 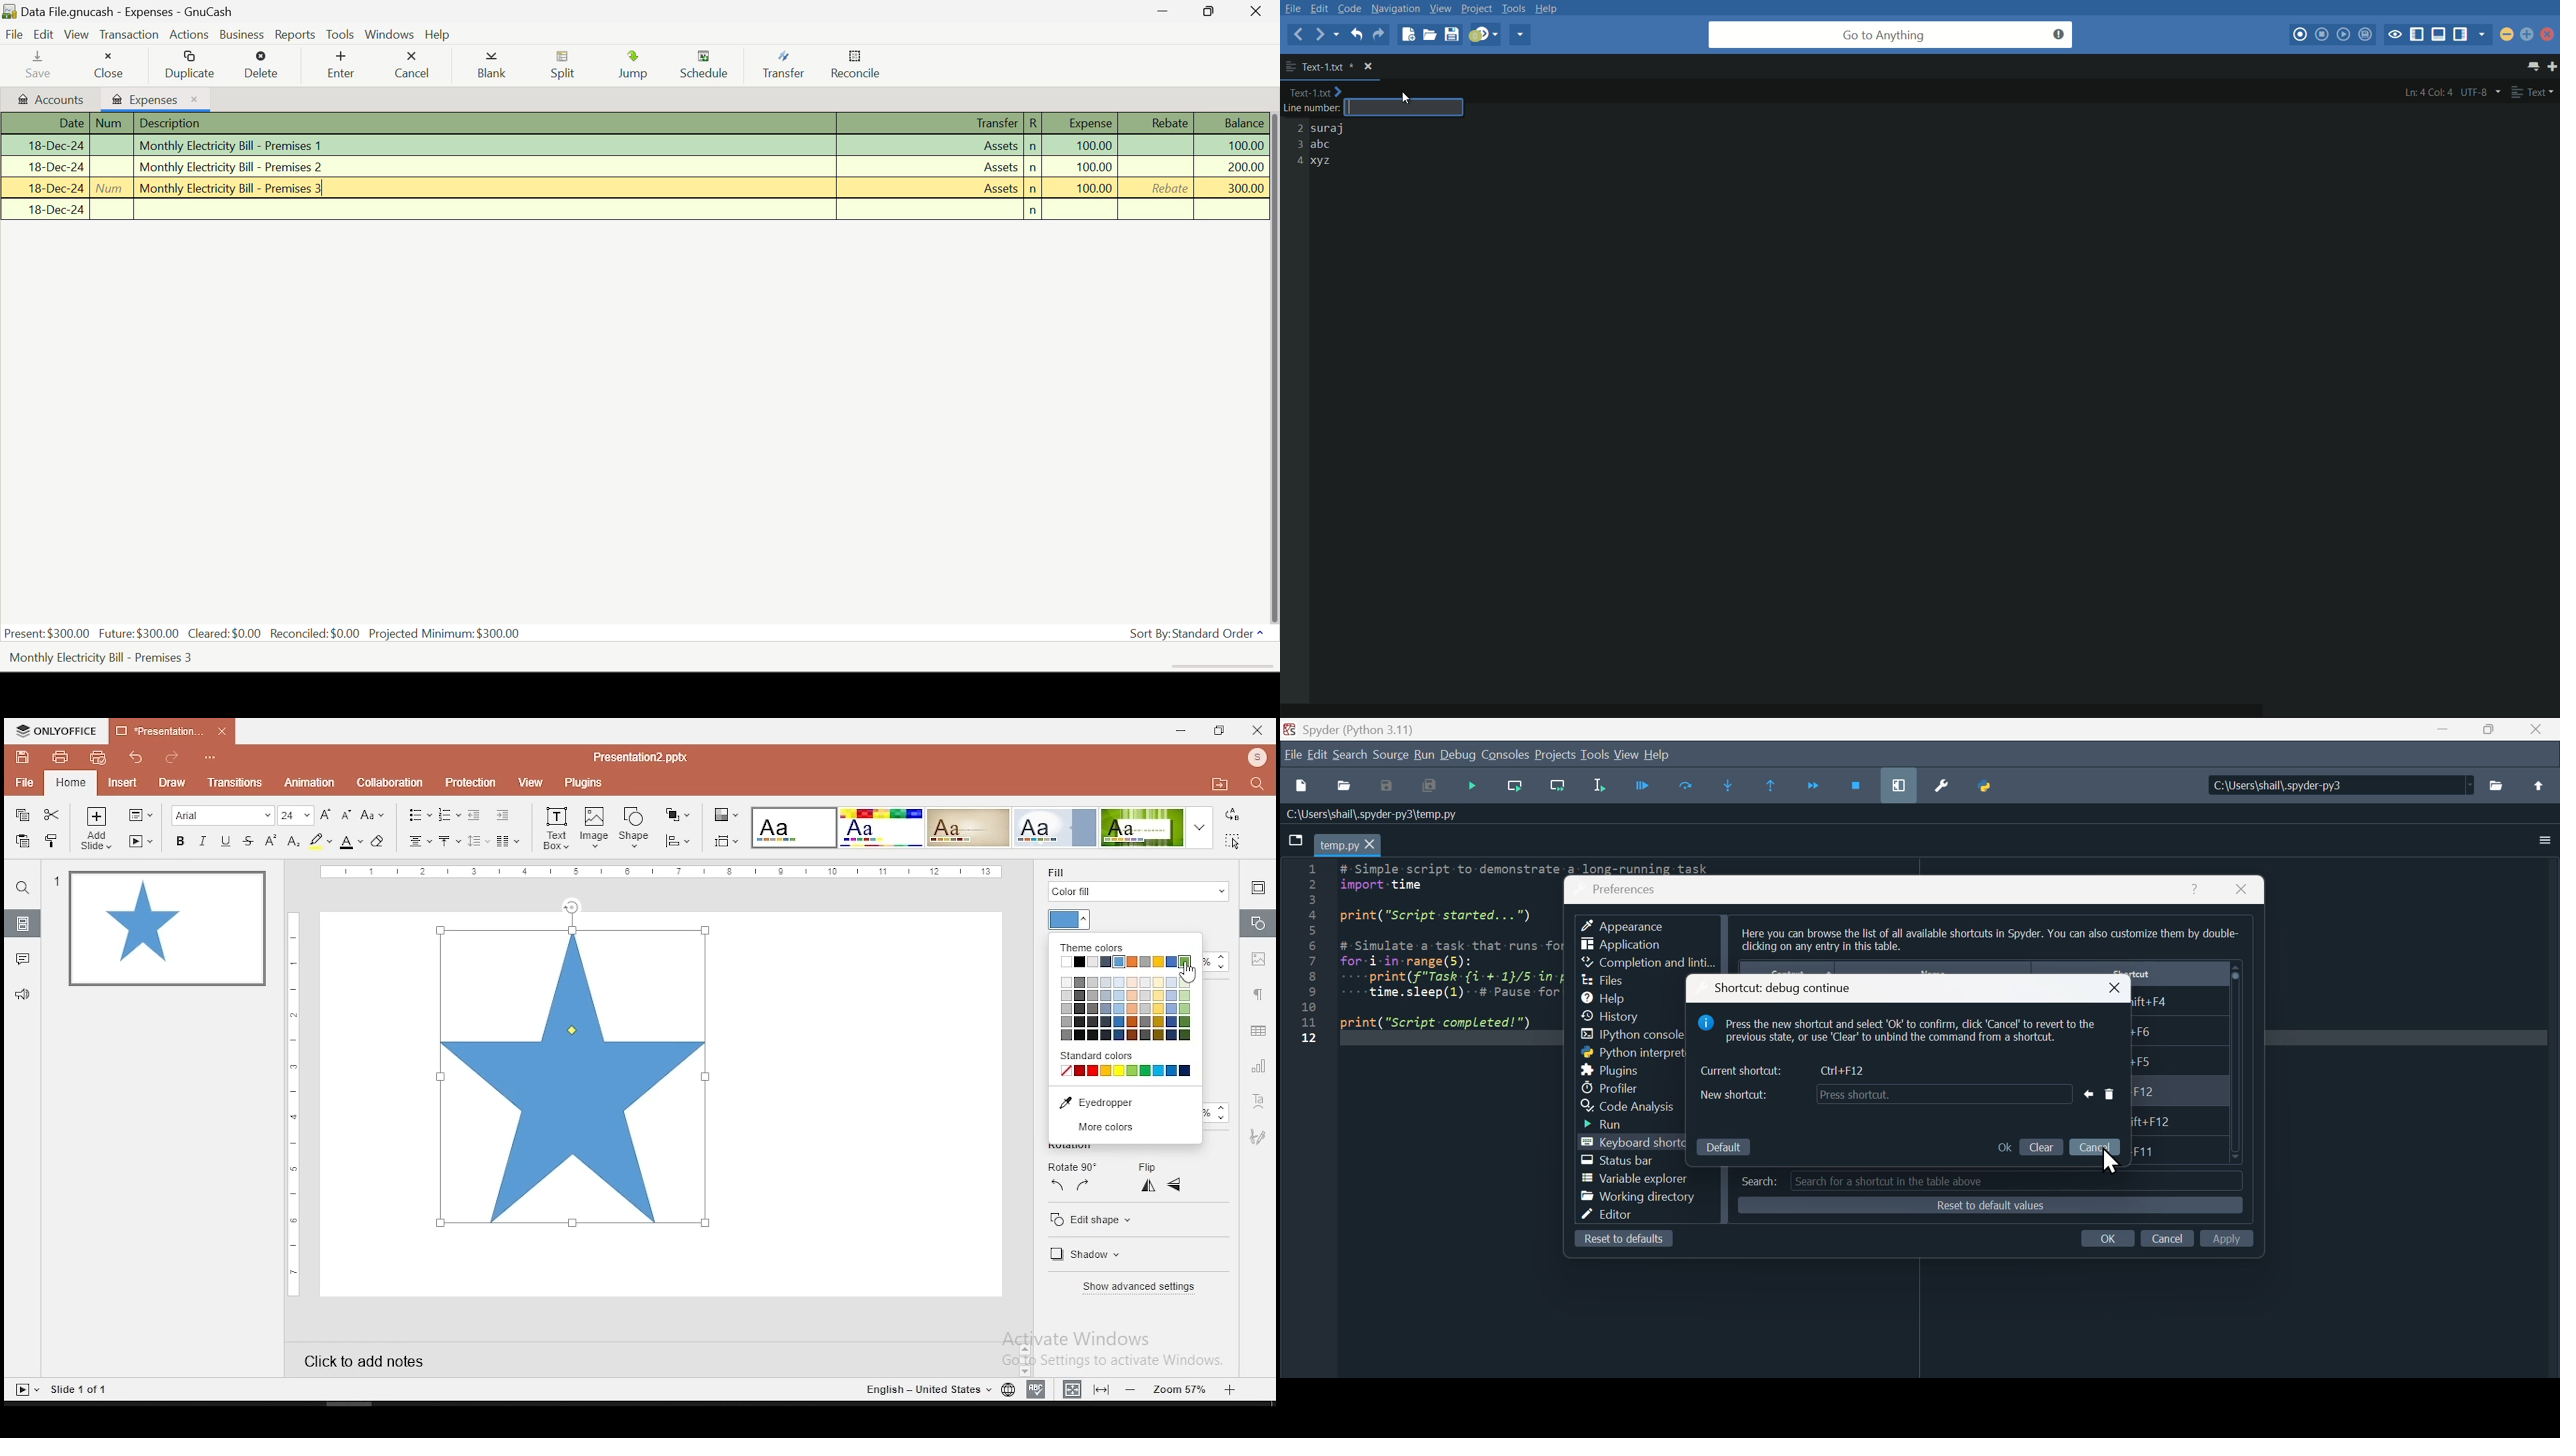 What do you see at coordinates (1343, 787) in the screenshot?
I see `Open file` at bounding box center [1343, 787].